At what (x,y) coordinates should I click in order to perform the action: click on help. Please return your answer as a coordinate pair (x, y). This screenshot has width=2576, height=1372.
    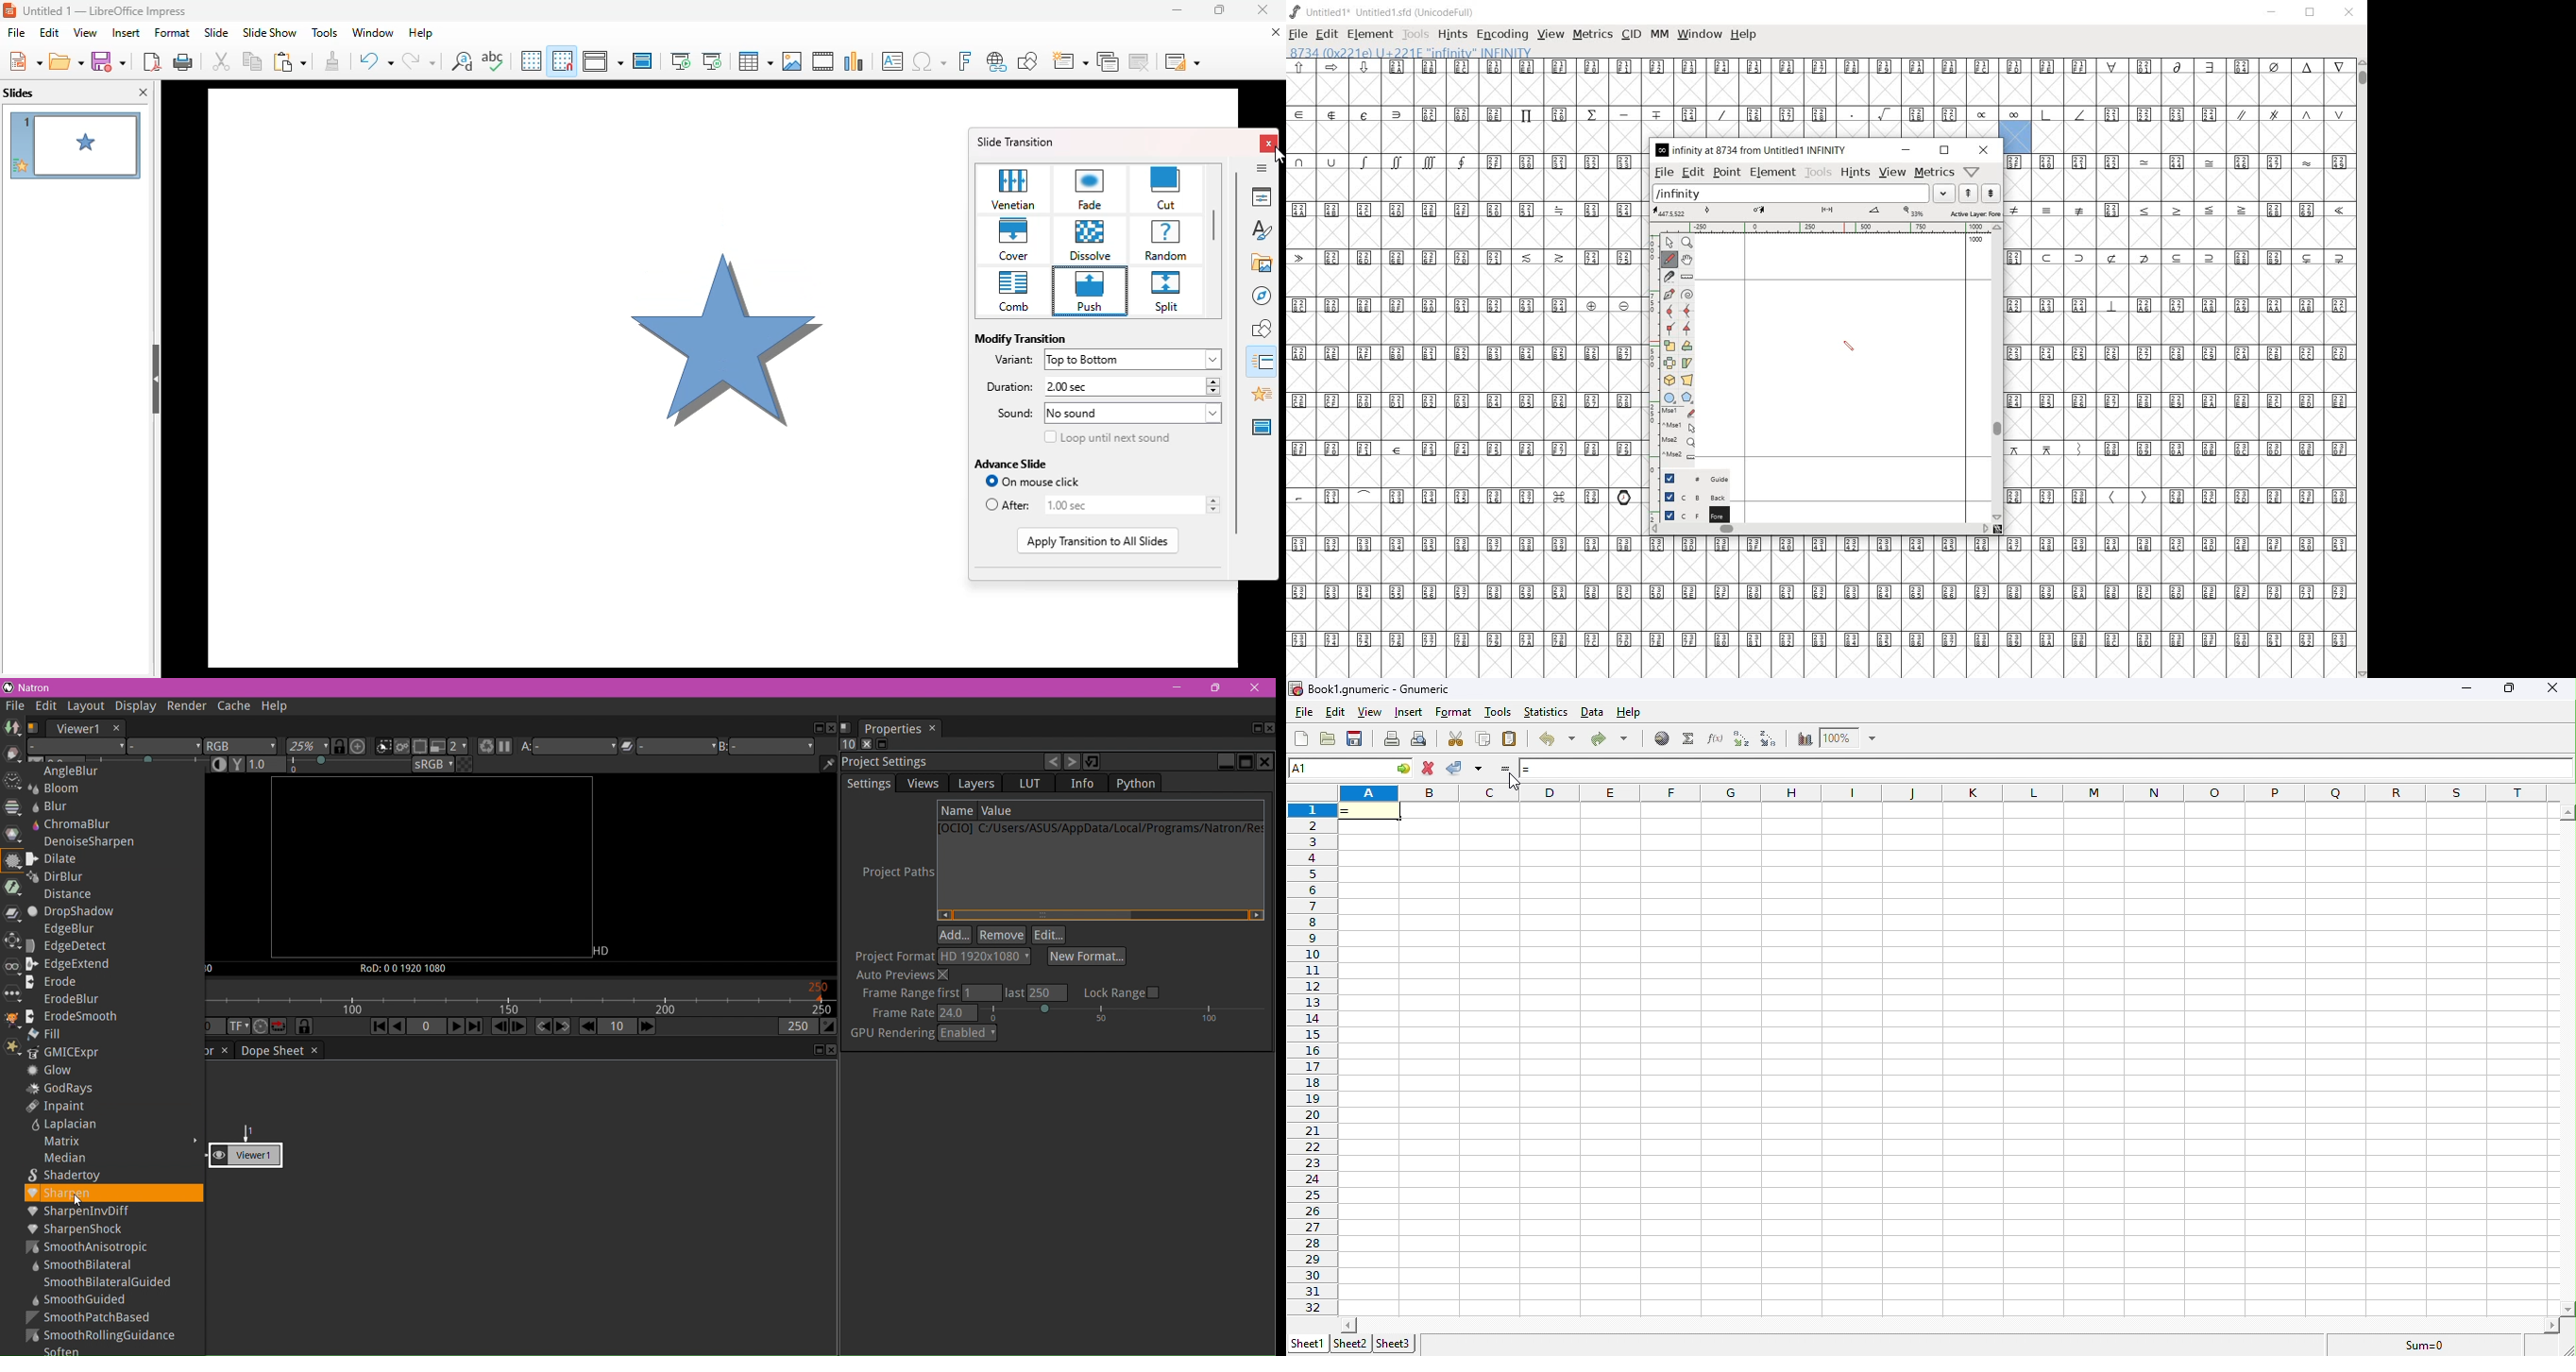
    Looking at the image, I should click on (1744, 34).